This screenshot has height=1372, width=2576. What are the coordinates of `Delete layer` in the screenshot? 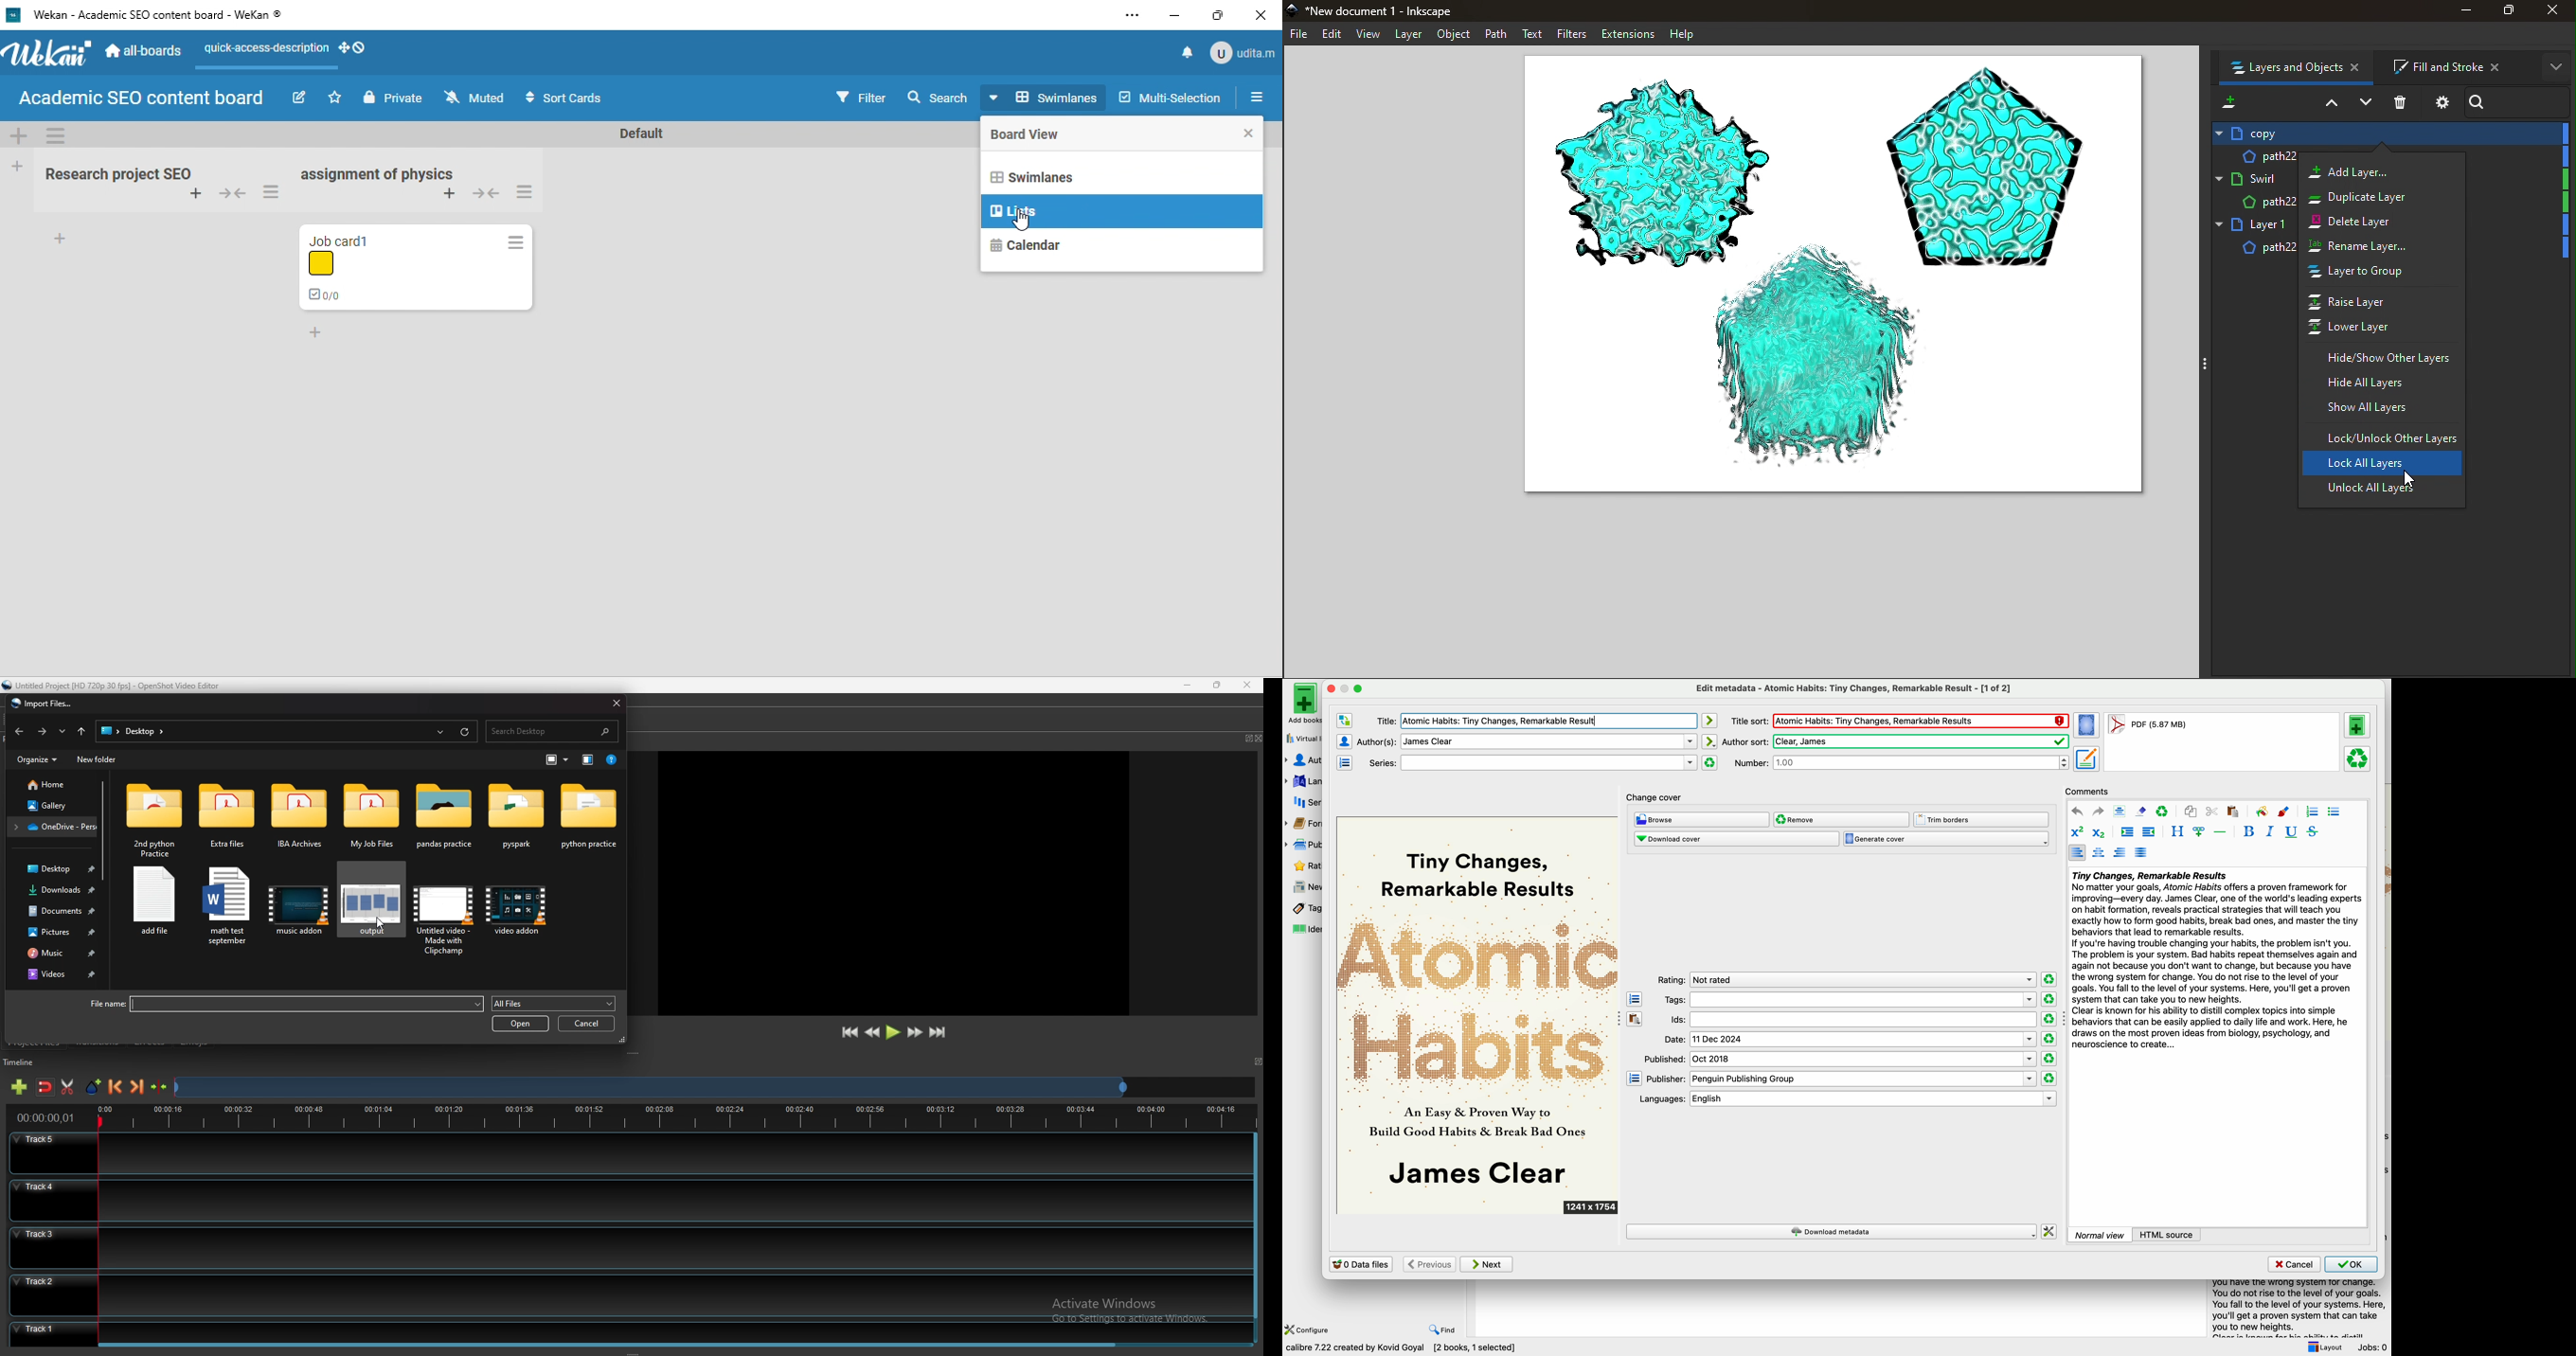 It's located at (2376, 223).